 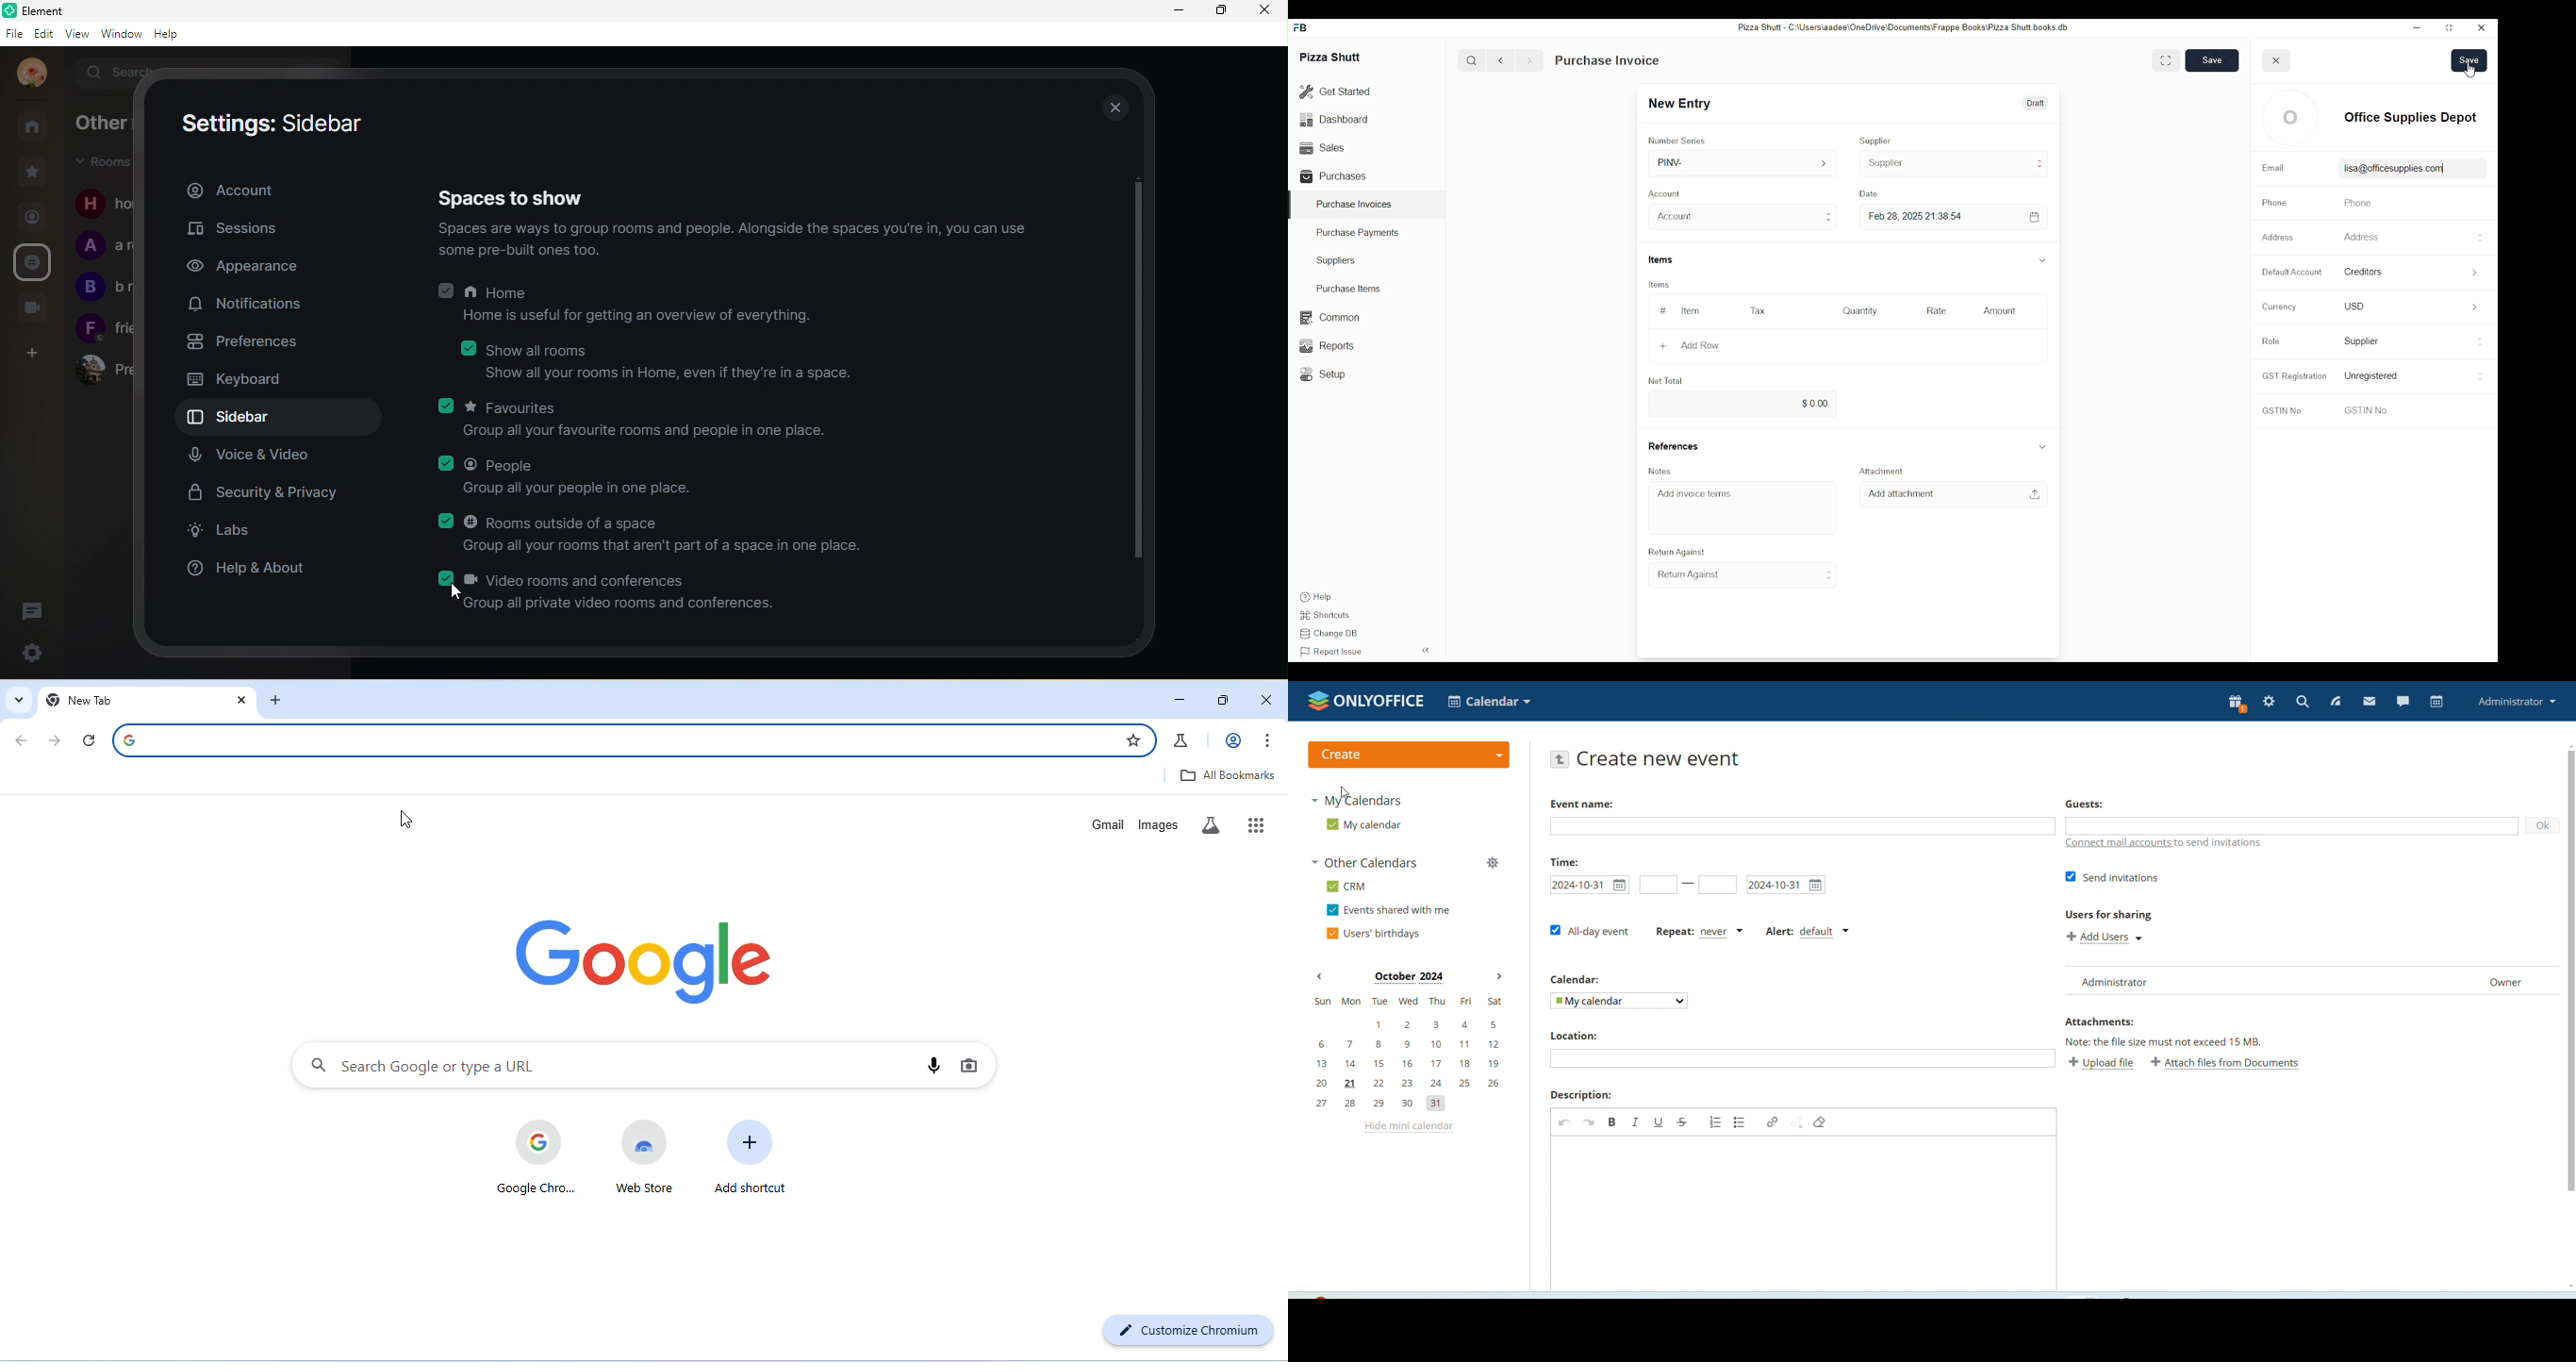 I want to click on video call, so click(x=35, y=307).